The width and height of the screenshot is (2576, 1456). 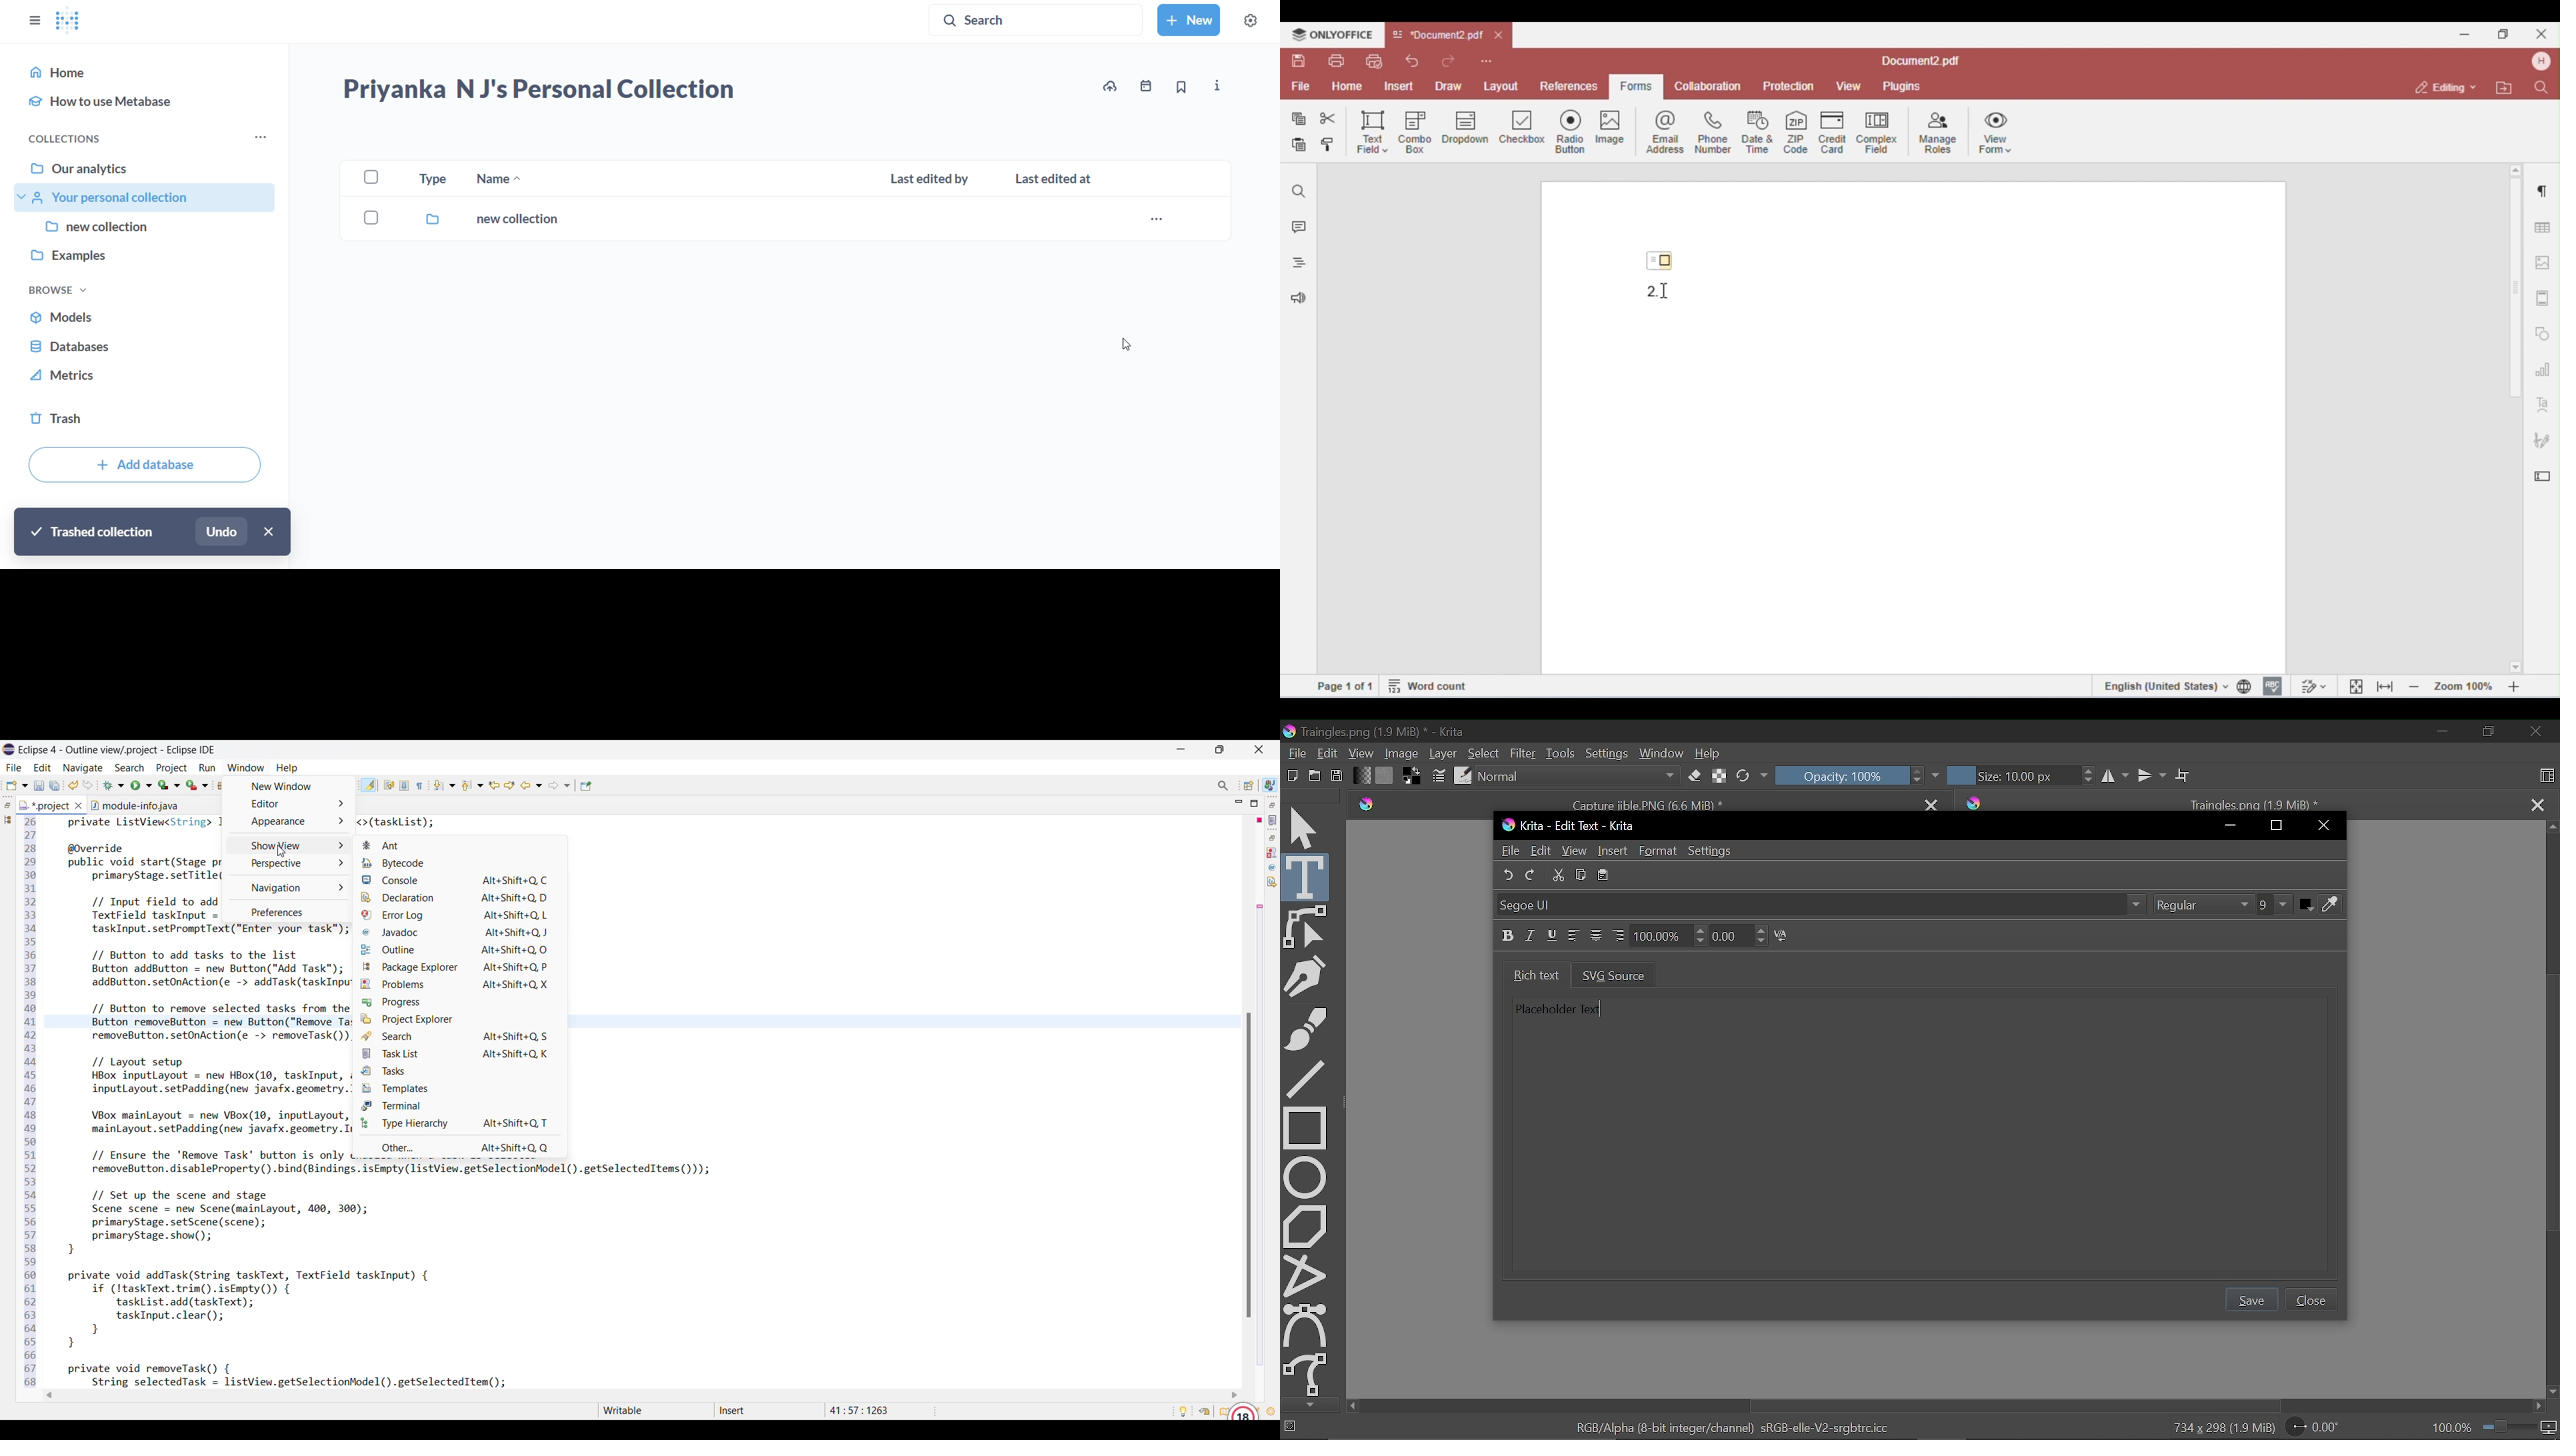 What do you see at coordinates (1219, 749) in the screenshot?
I see `Show in smaller tab` at bounding box center [1219, 749].